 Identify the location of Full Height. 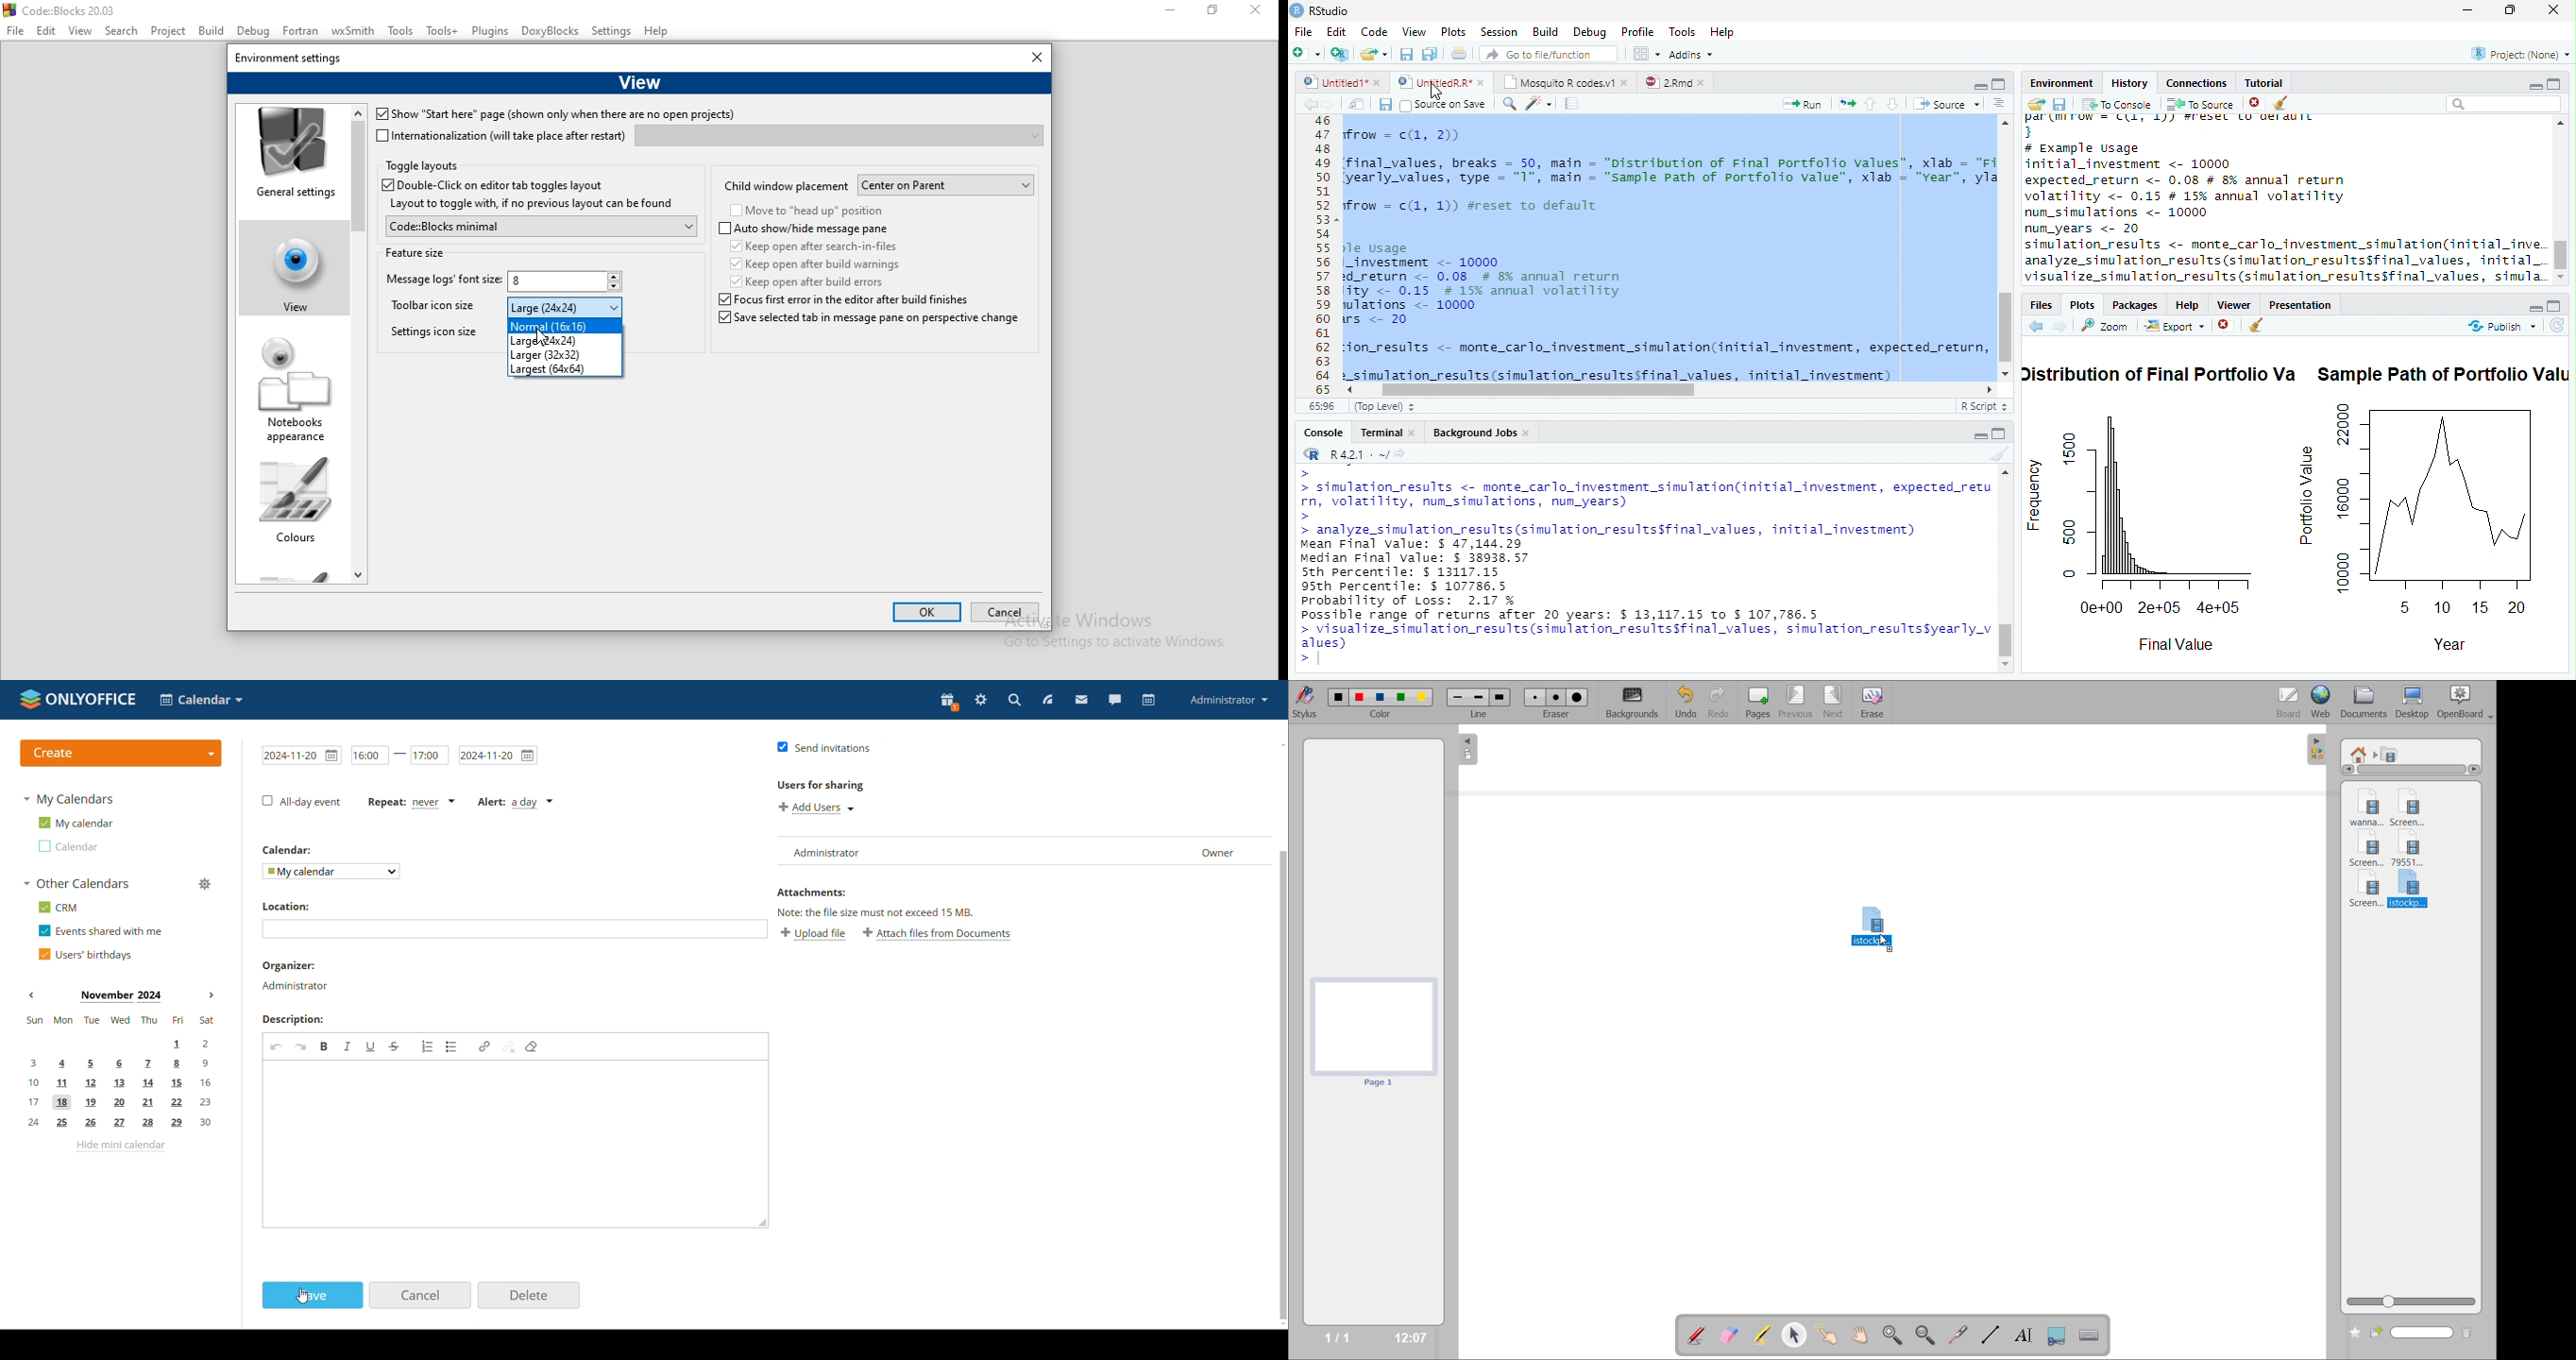
(2556, 304).